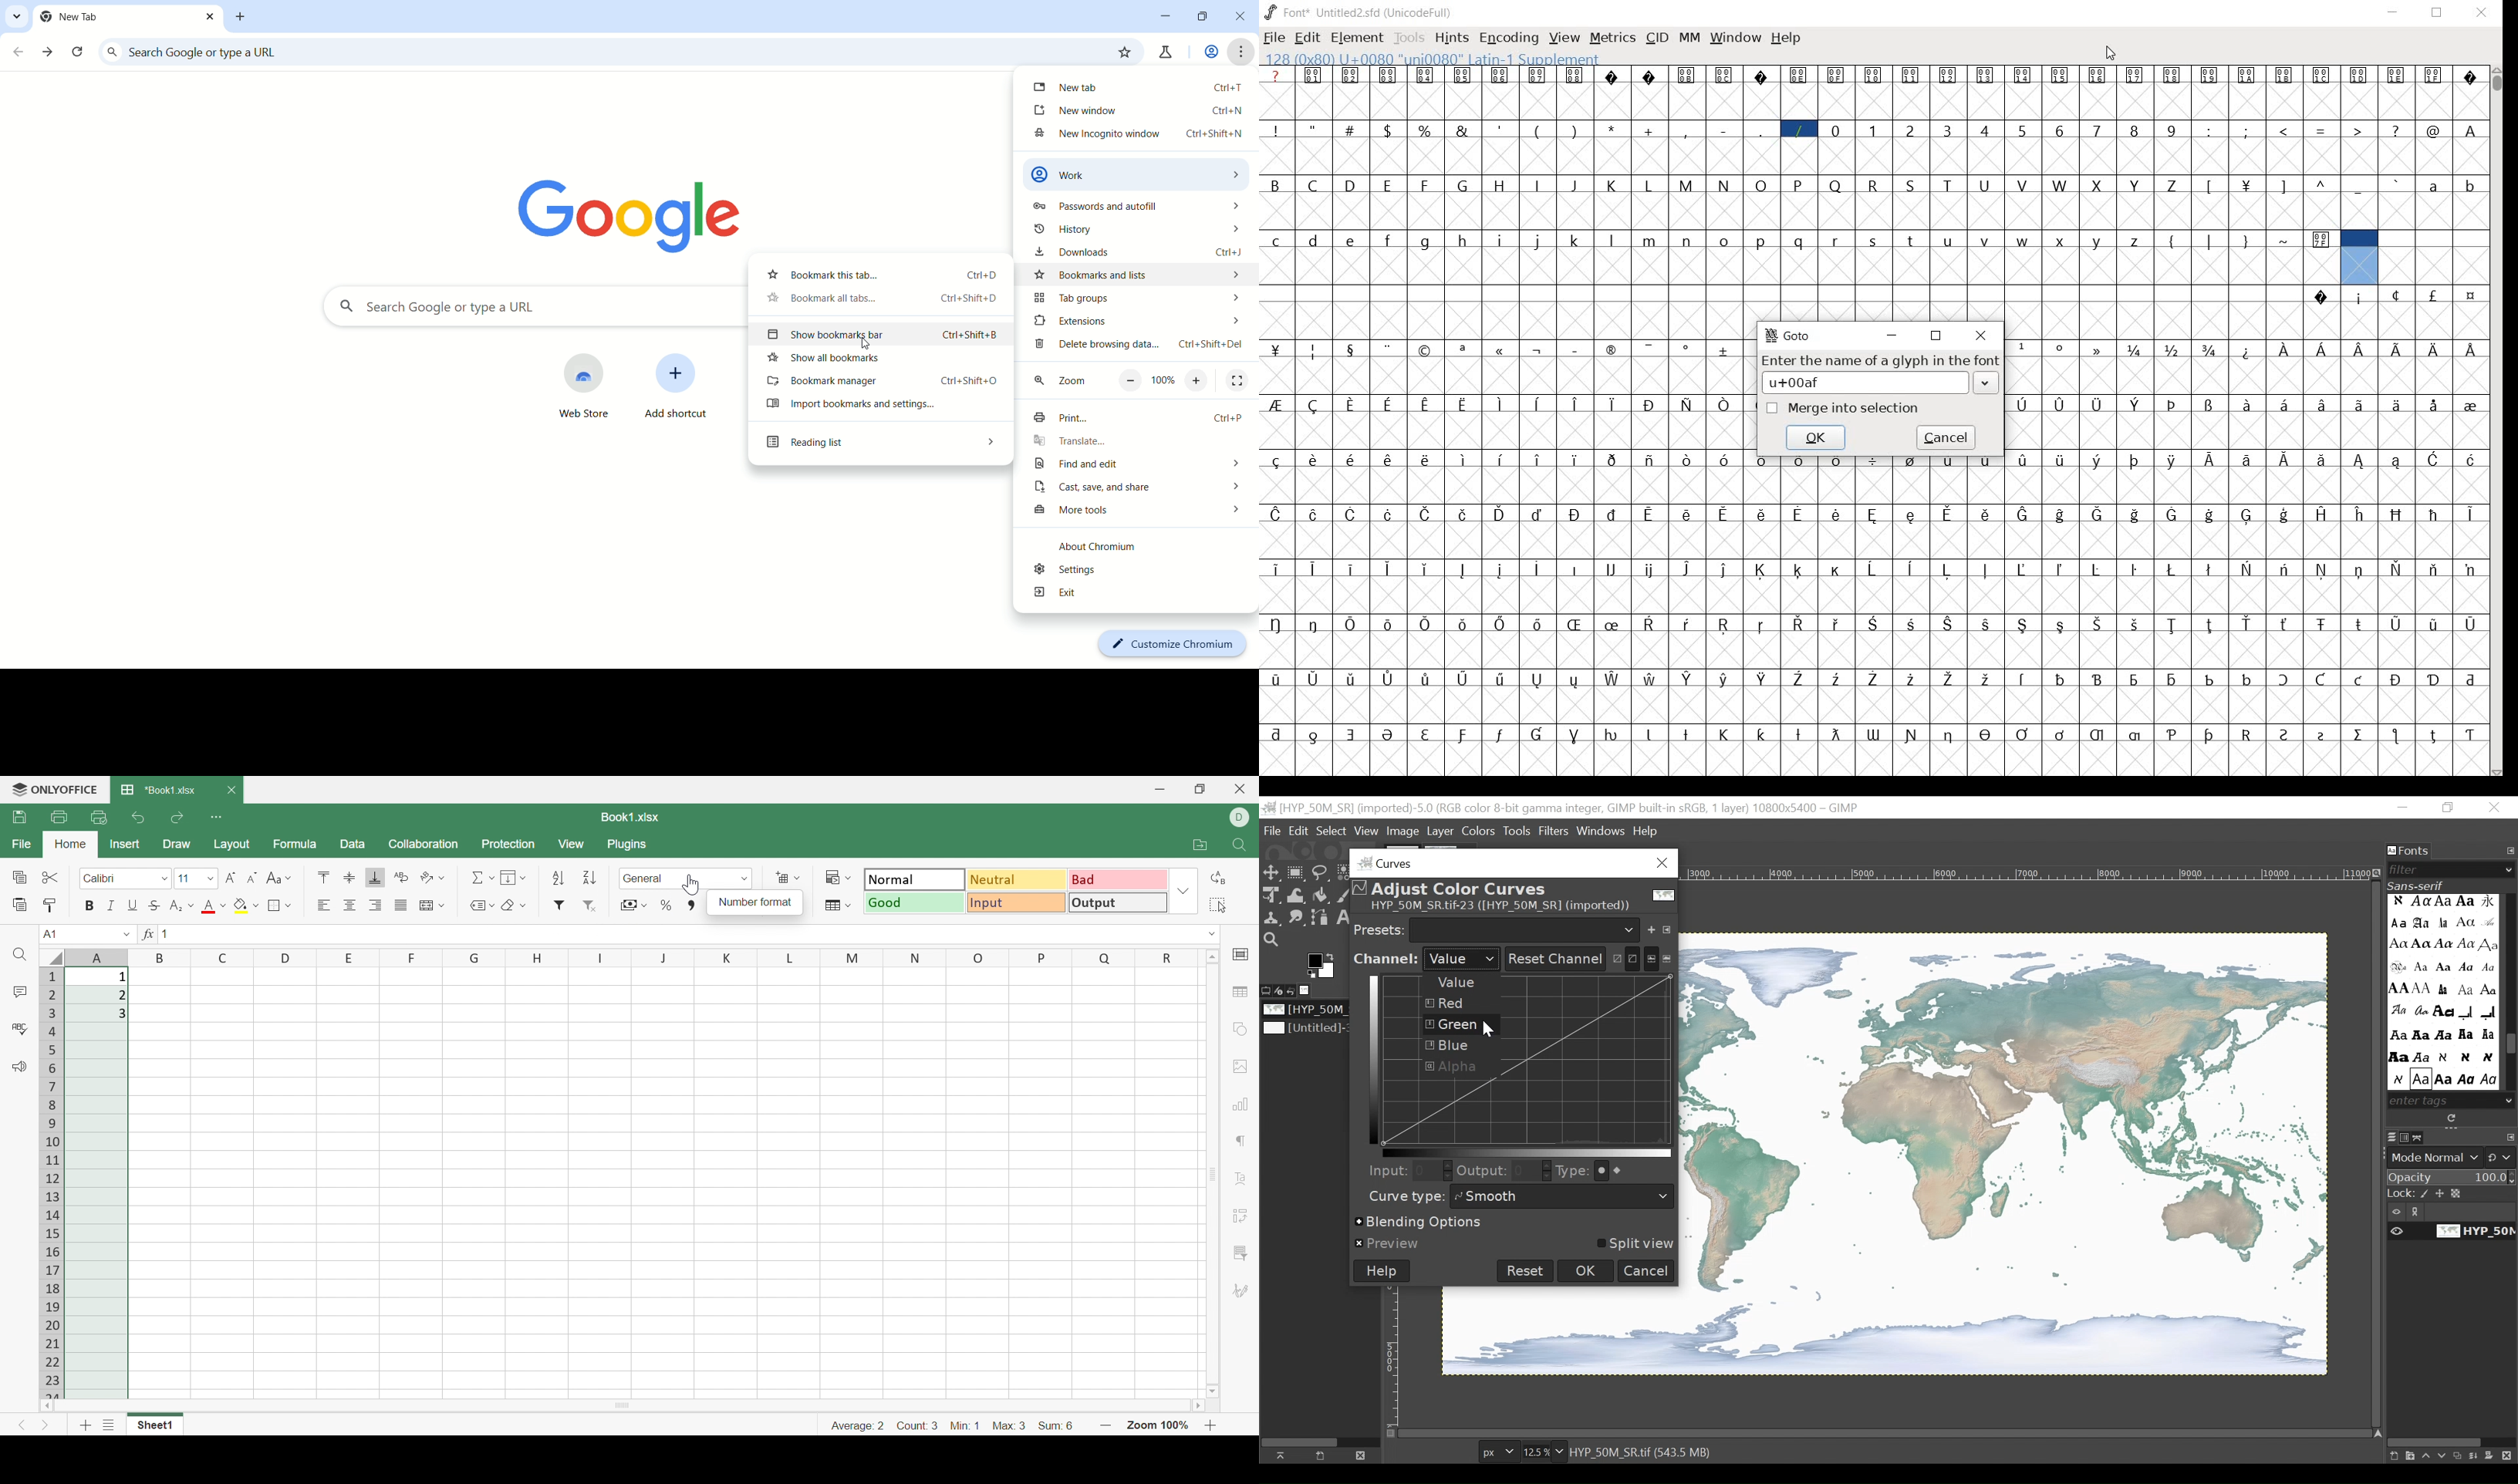 The image size is (2520, 1484). What do you see at coordinates (2248, 678) in the screenshot?
I see `Symbol` at bounding box center [2248, 678].